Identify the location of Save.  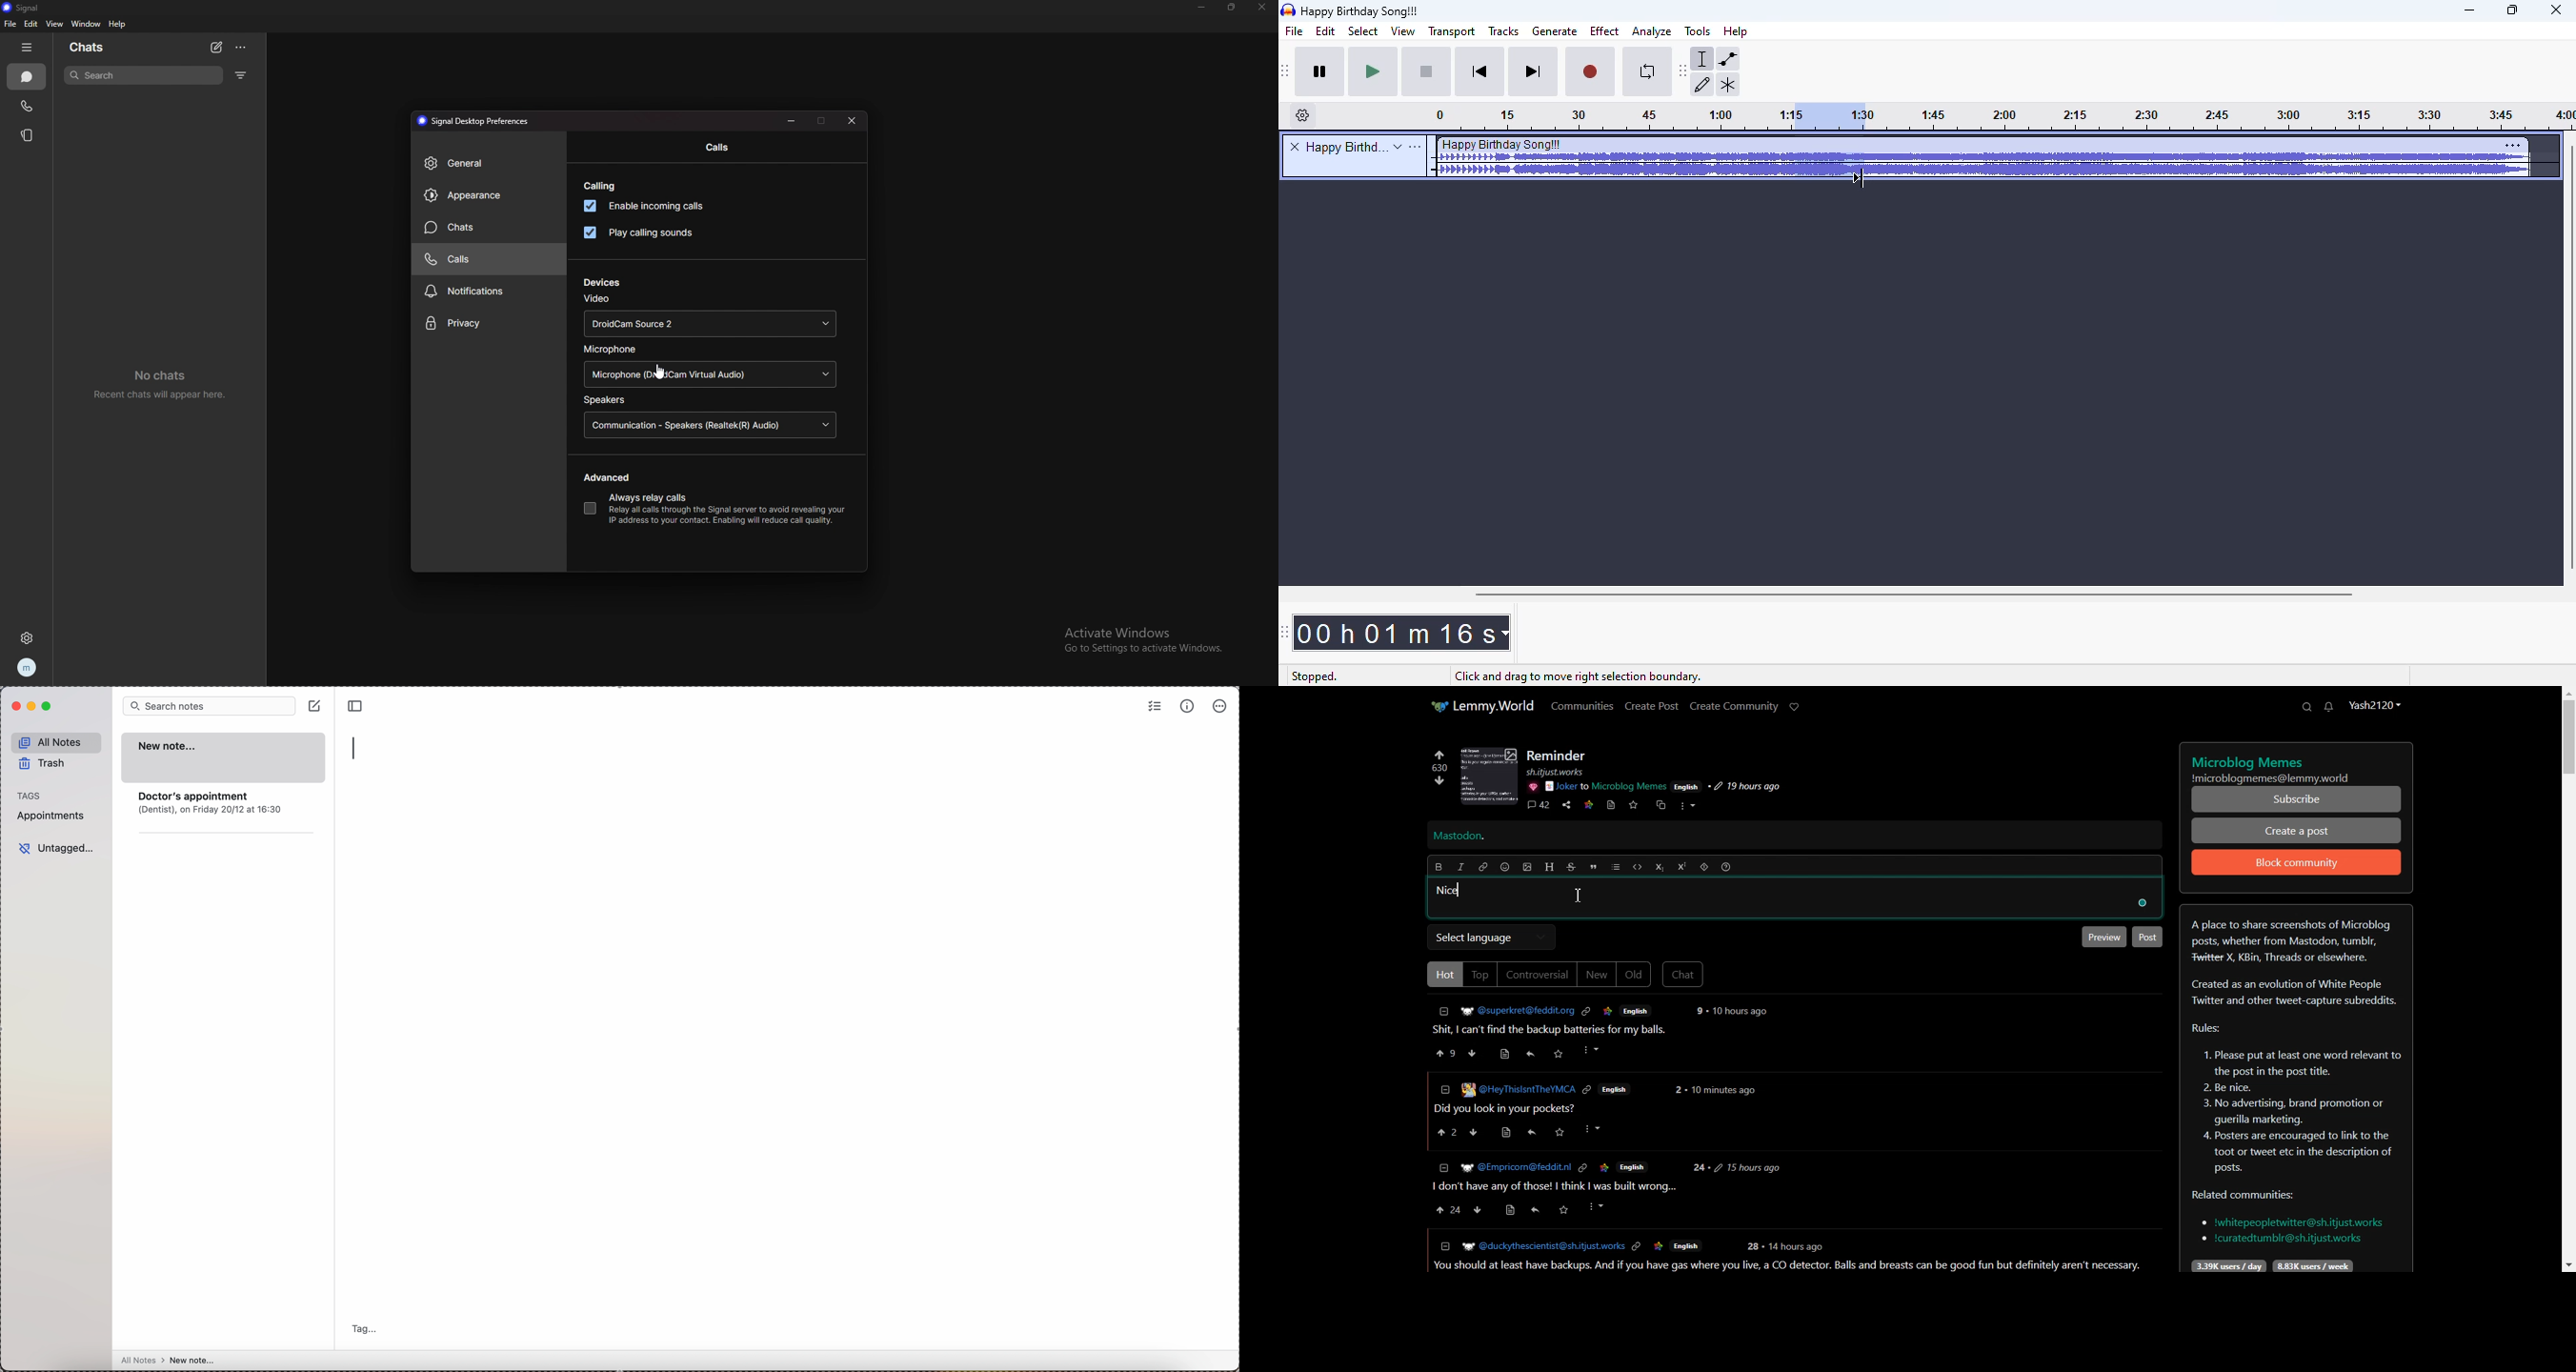
(1633, 805).